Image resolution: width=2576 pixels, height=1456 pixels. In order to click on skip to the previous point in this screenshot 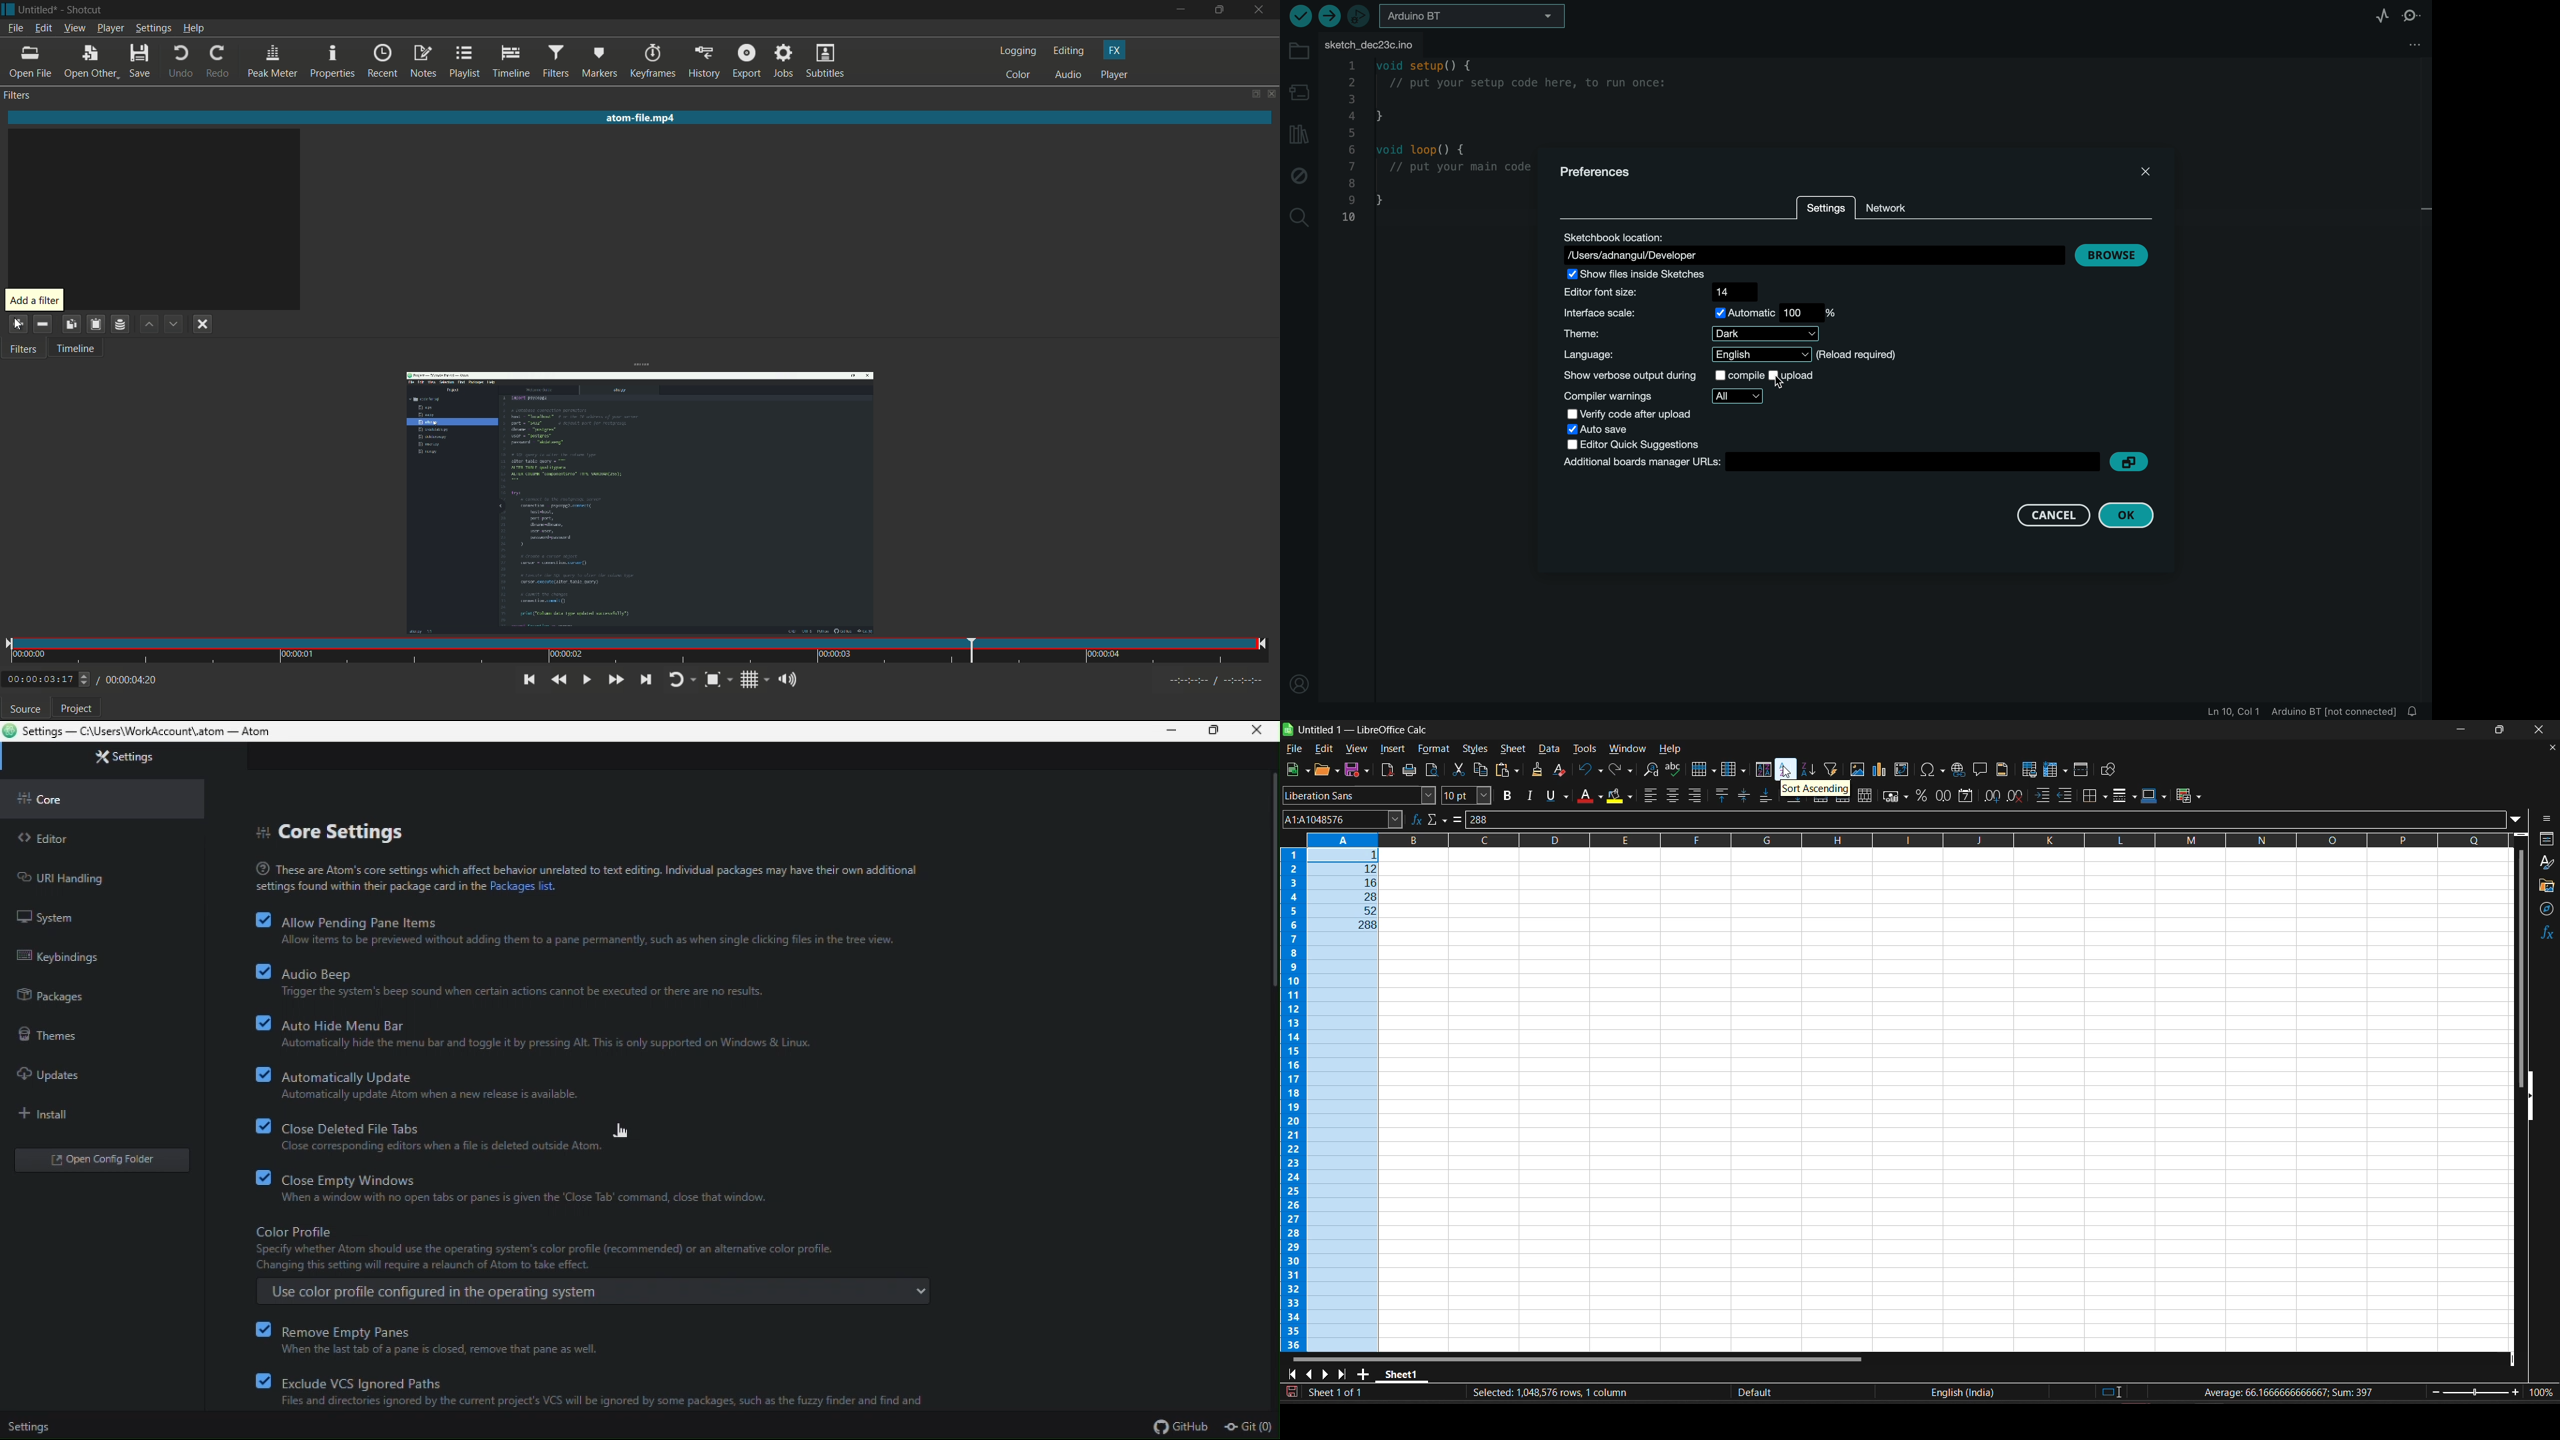, I will do `click(529, 680)`.